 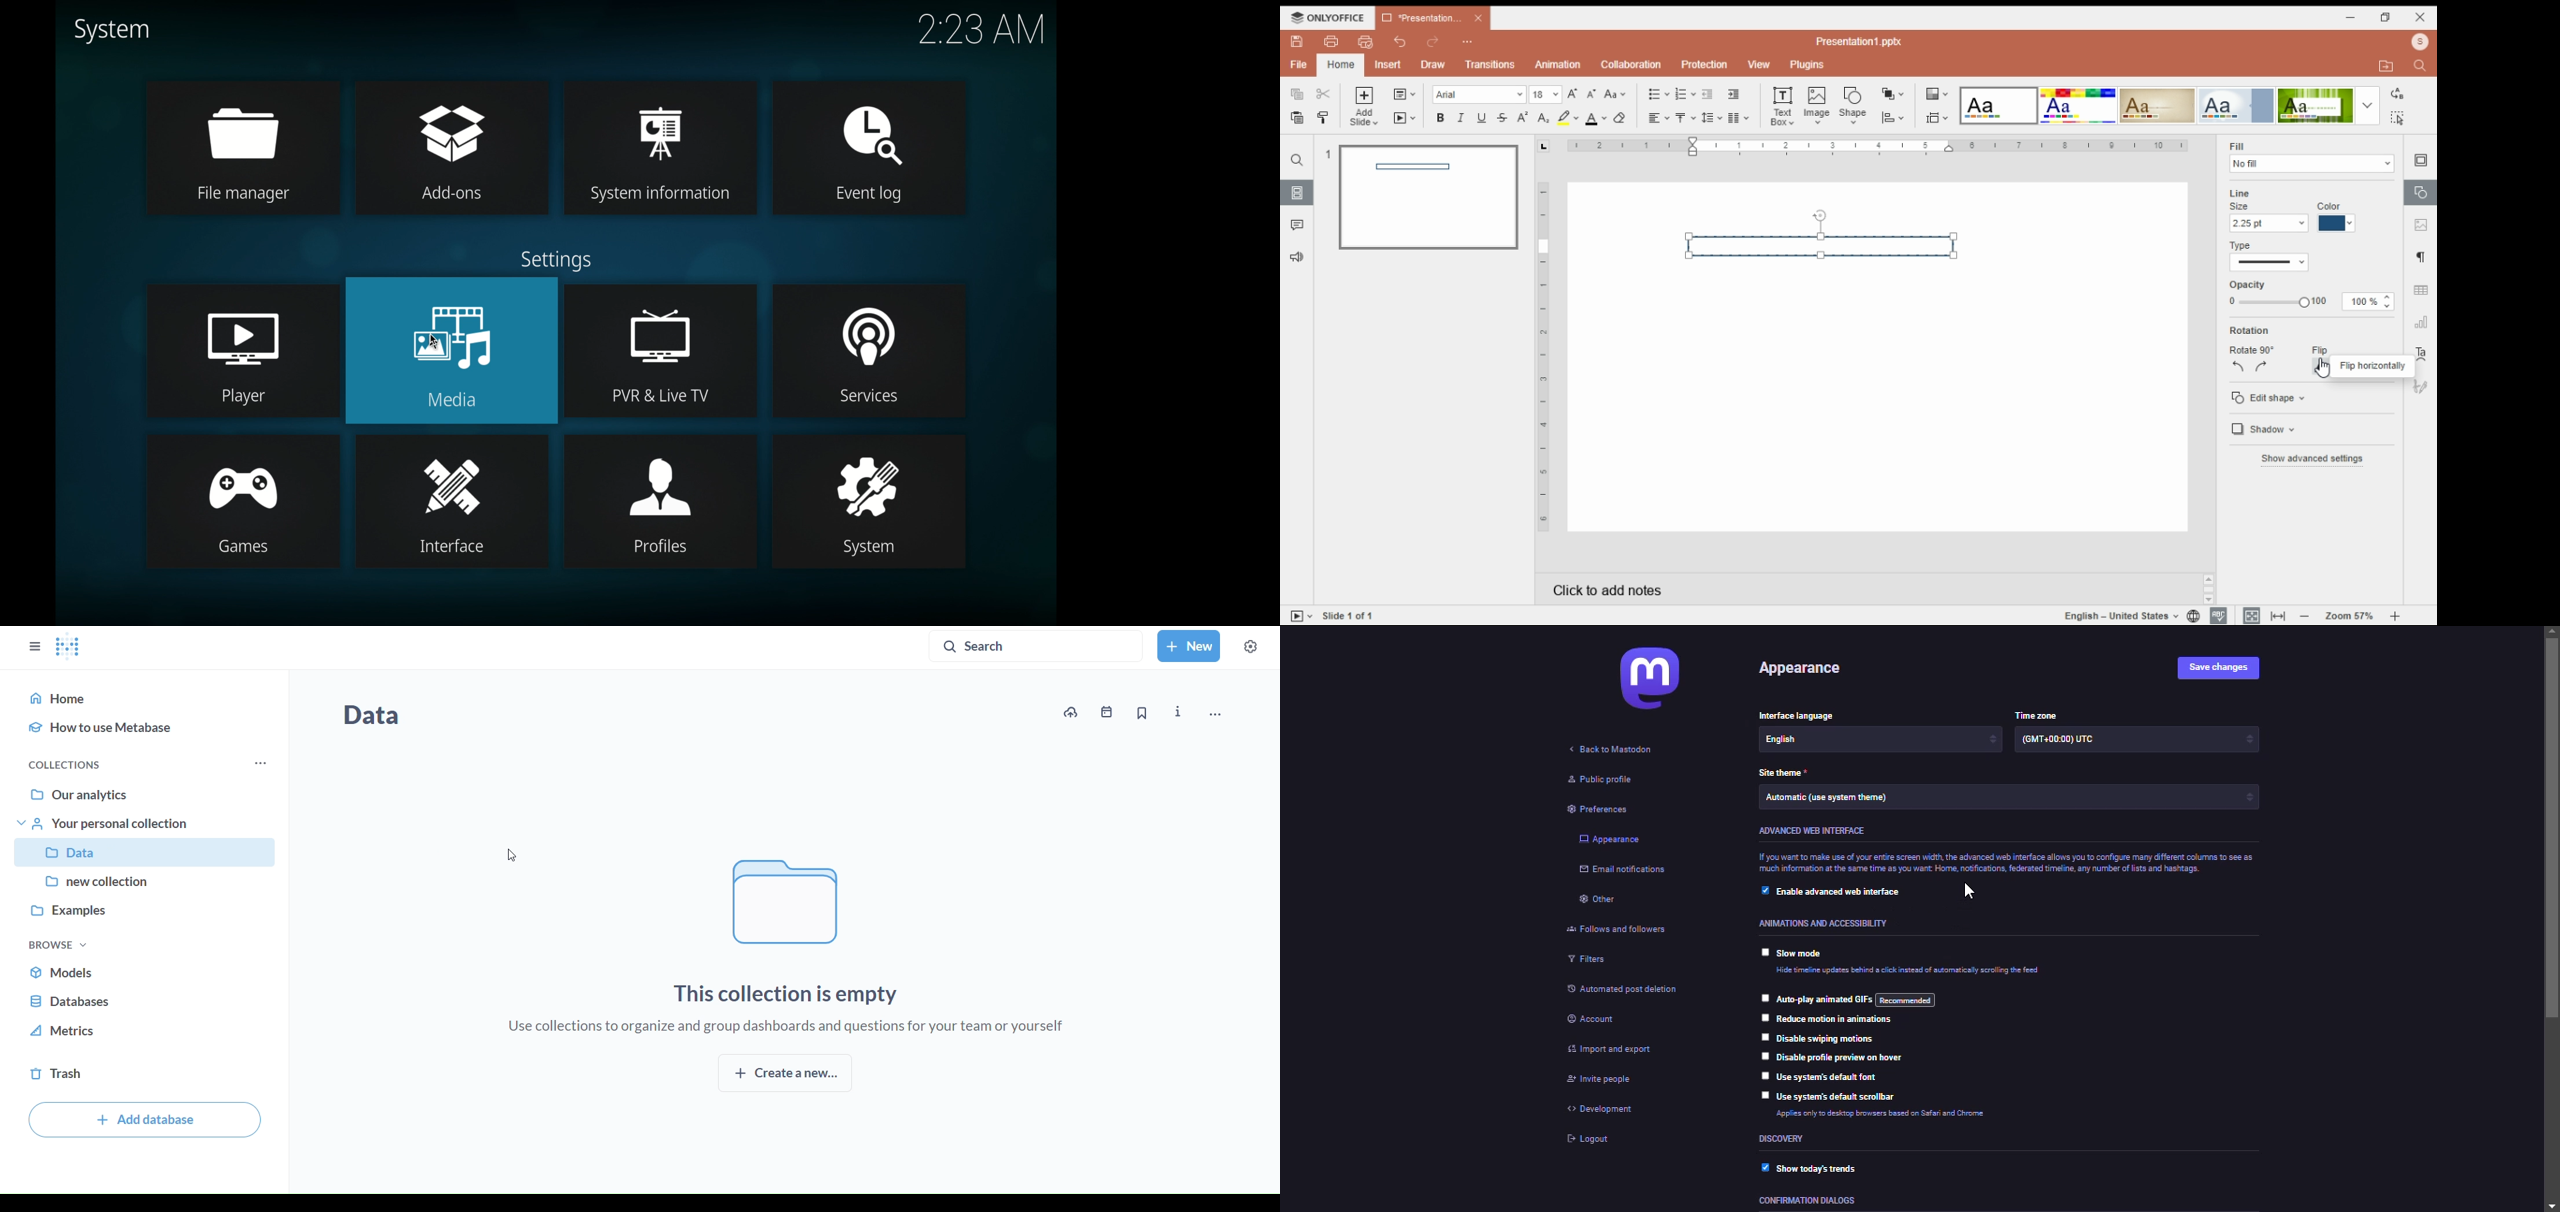 What do you see at coordinates (465, 399) in the screenshot?
I see `Media` at bounding box center [465, 399].